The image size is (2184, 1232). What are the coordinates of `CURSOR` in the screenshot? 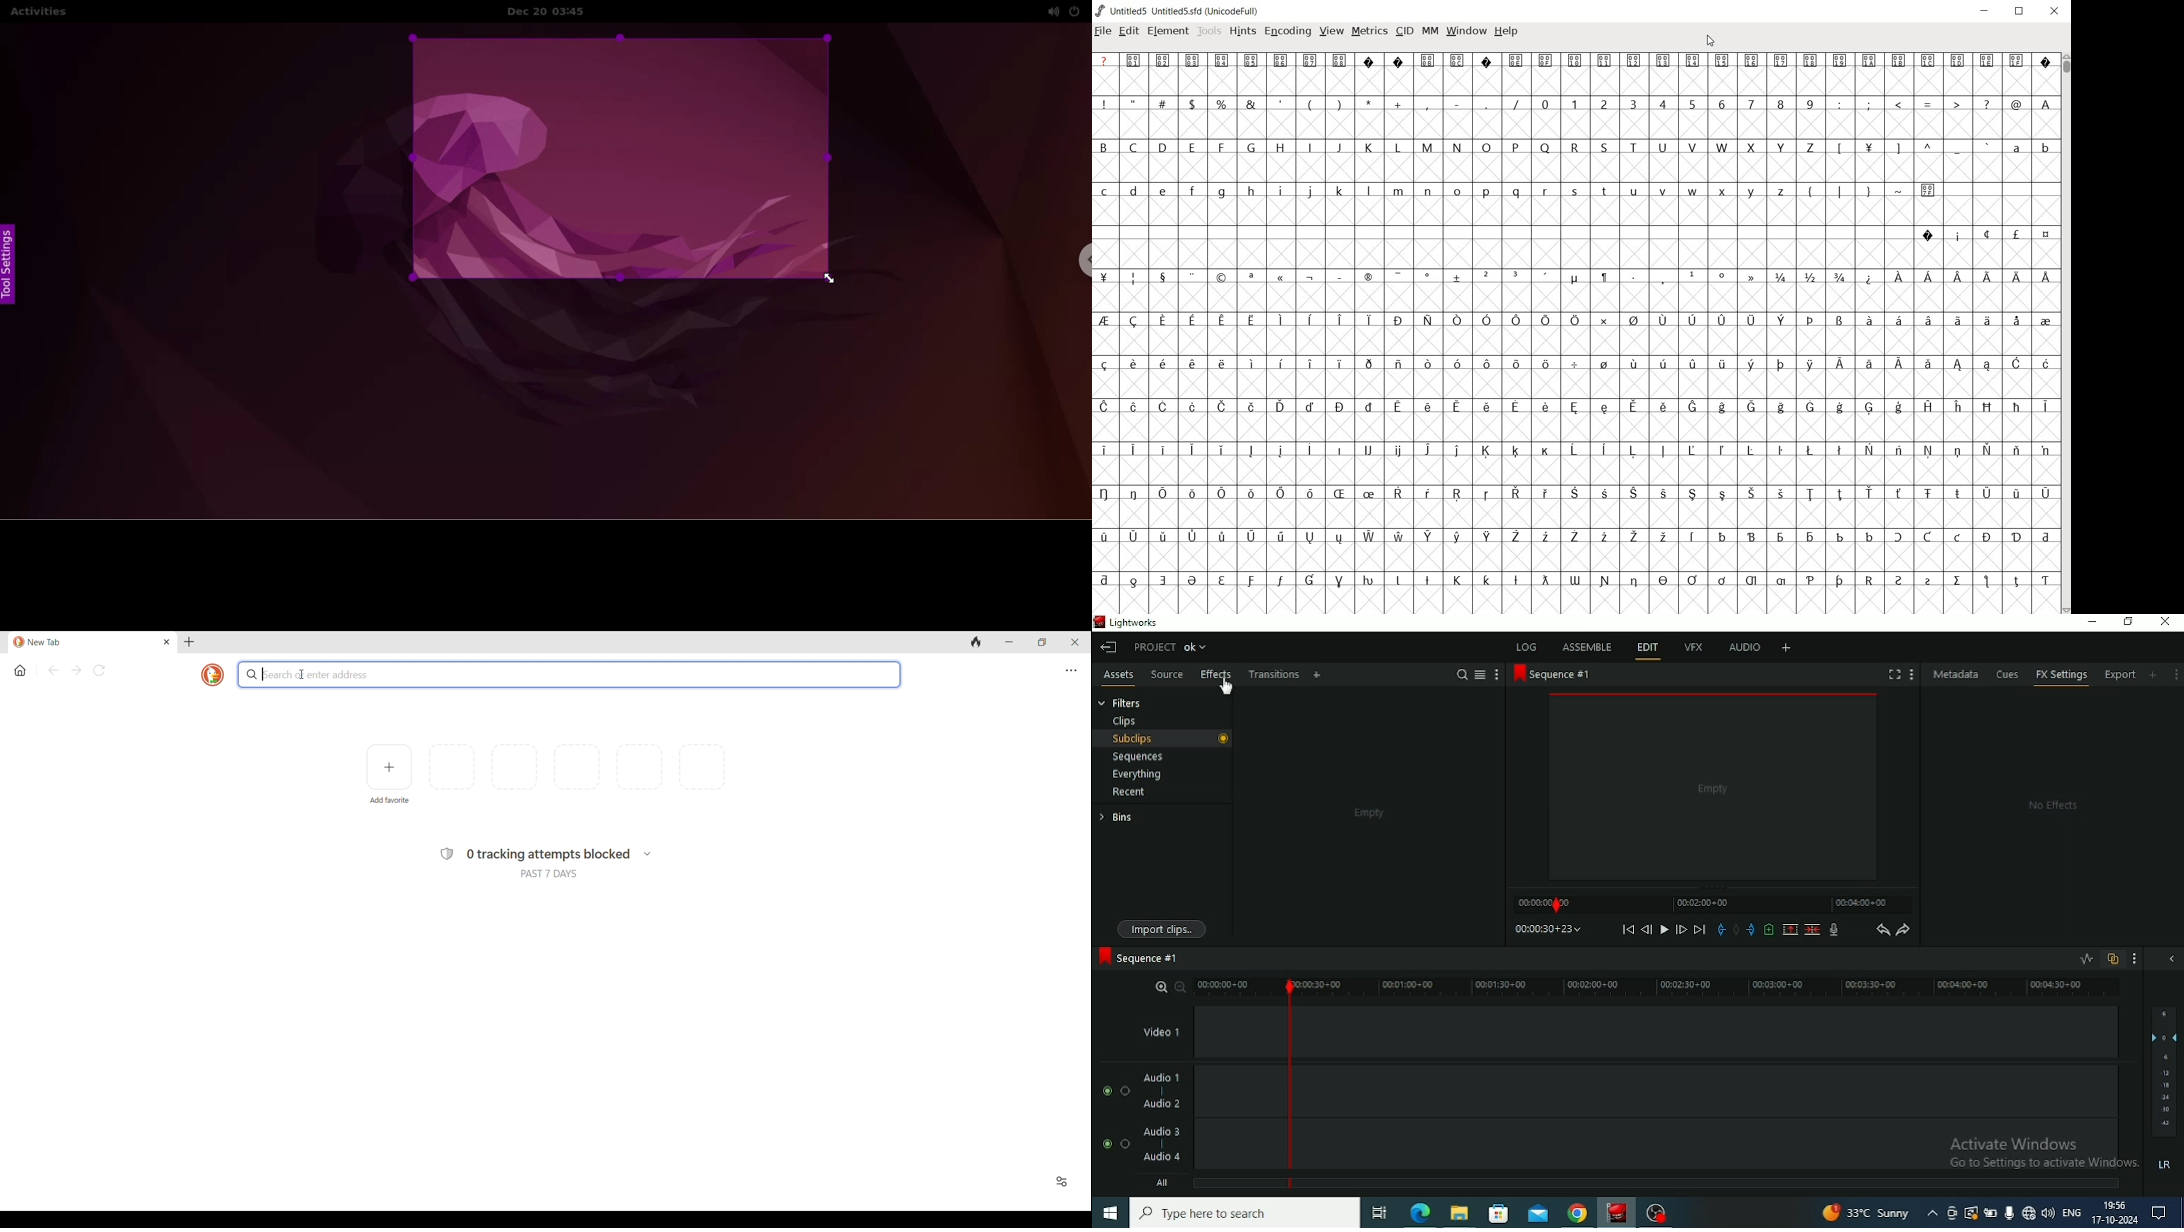 It's located at (1710, 41).